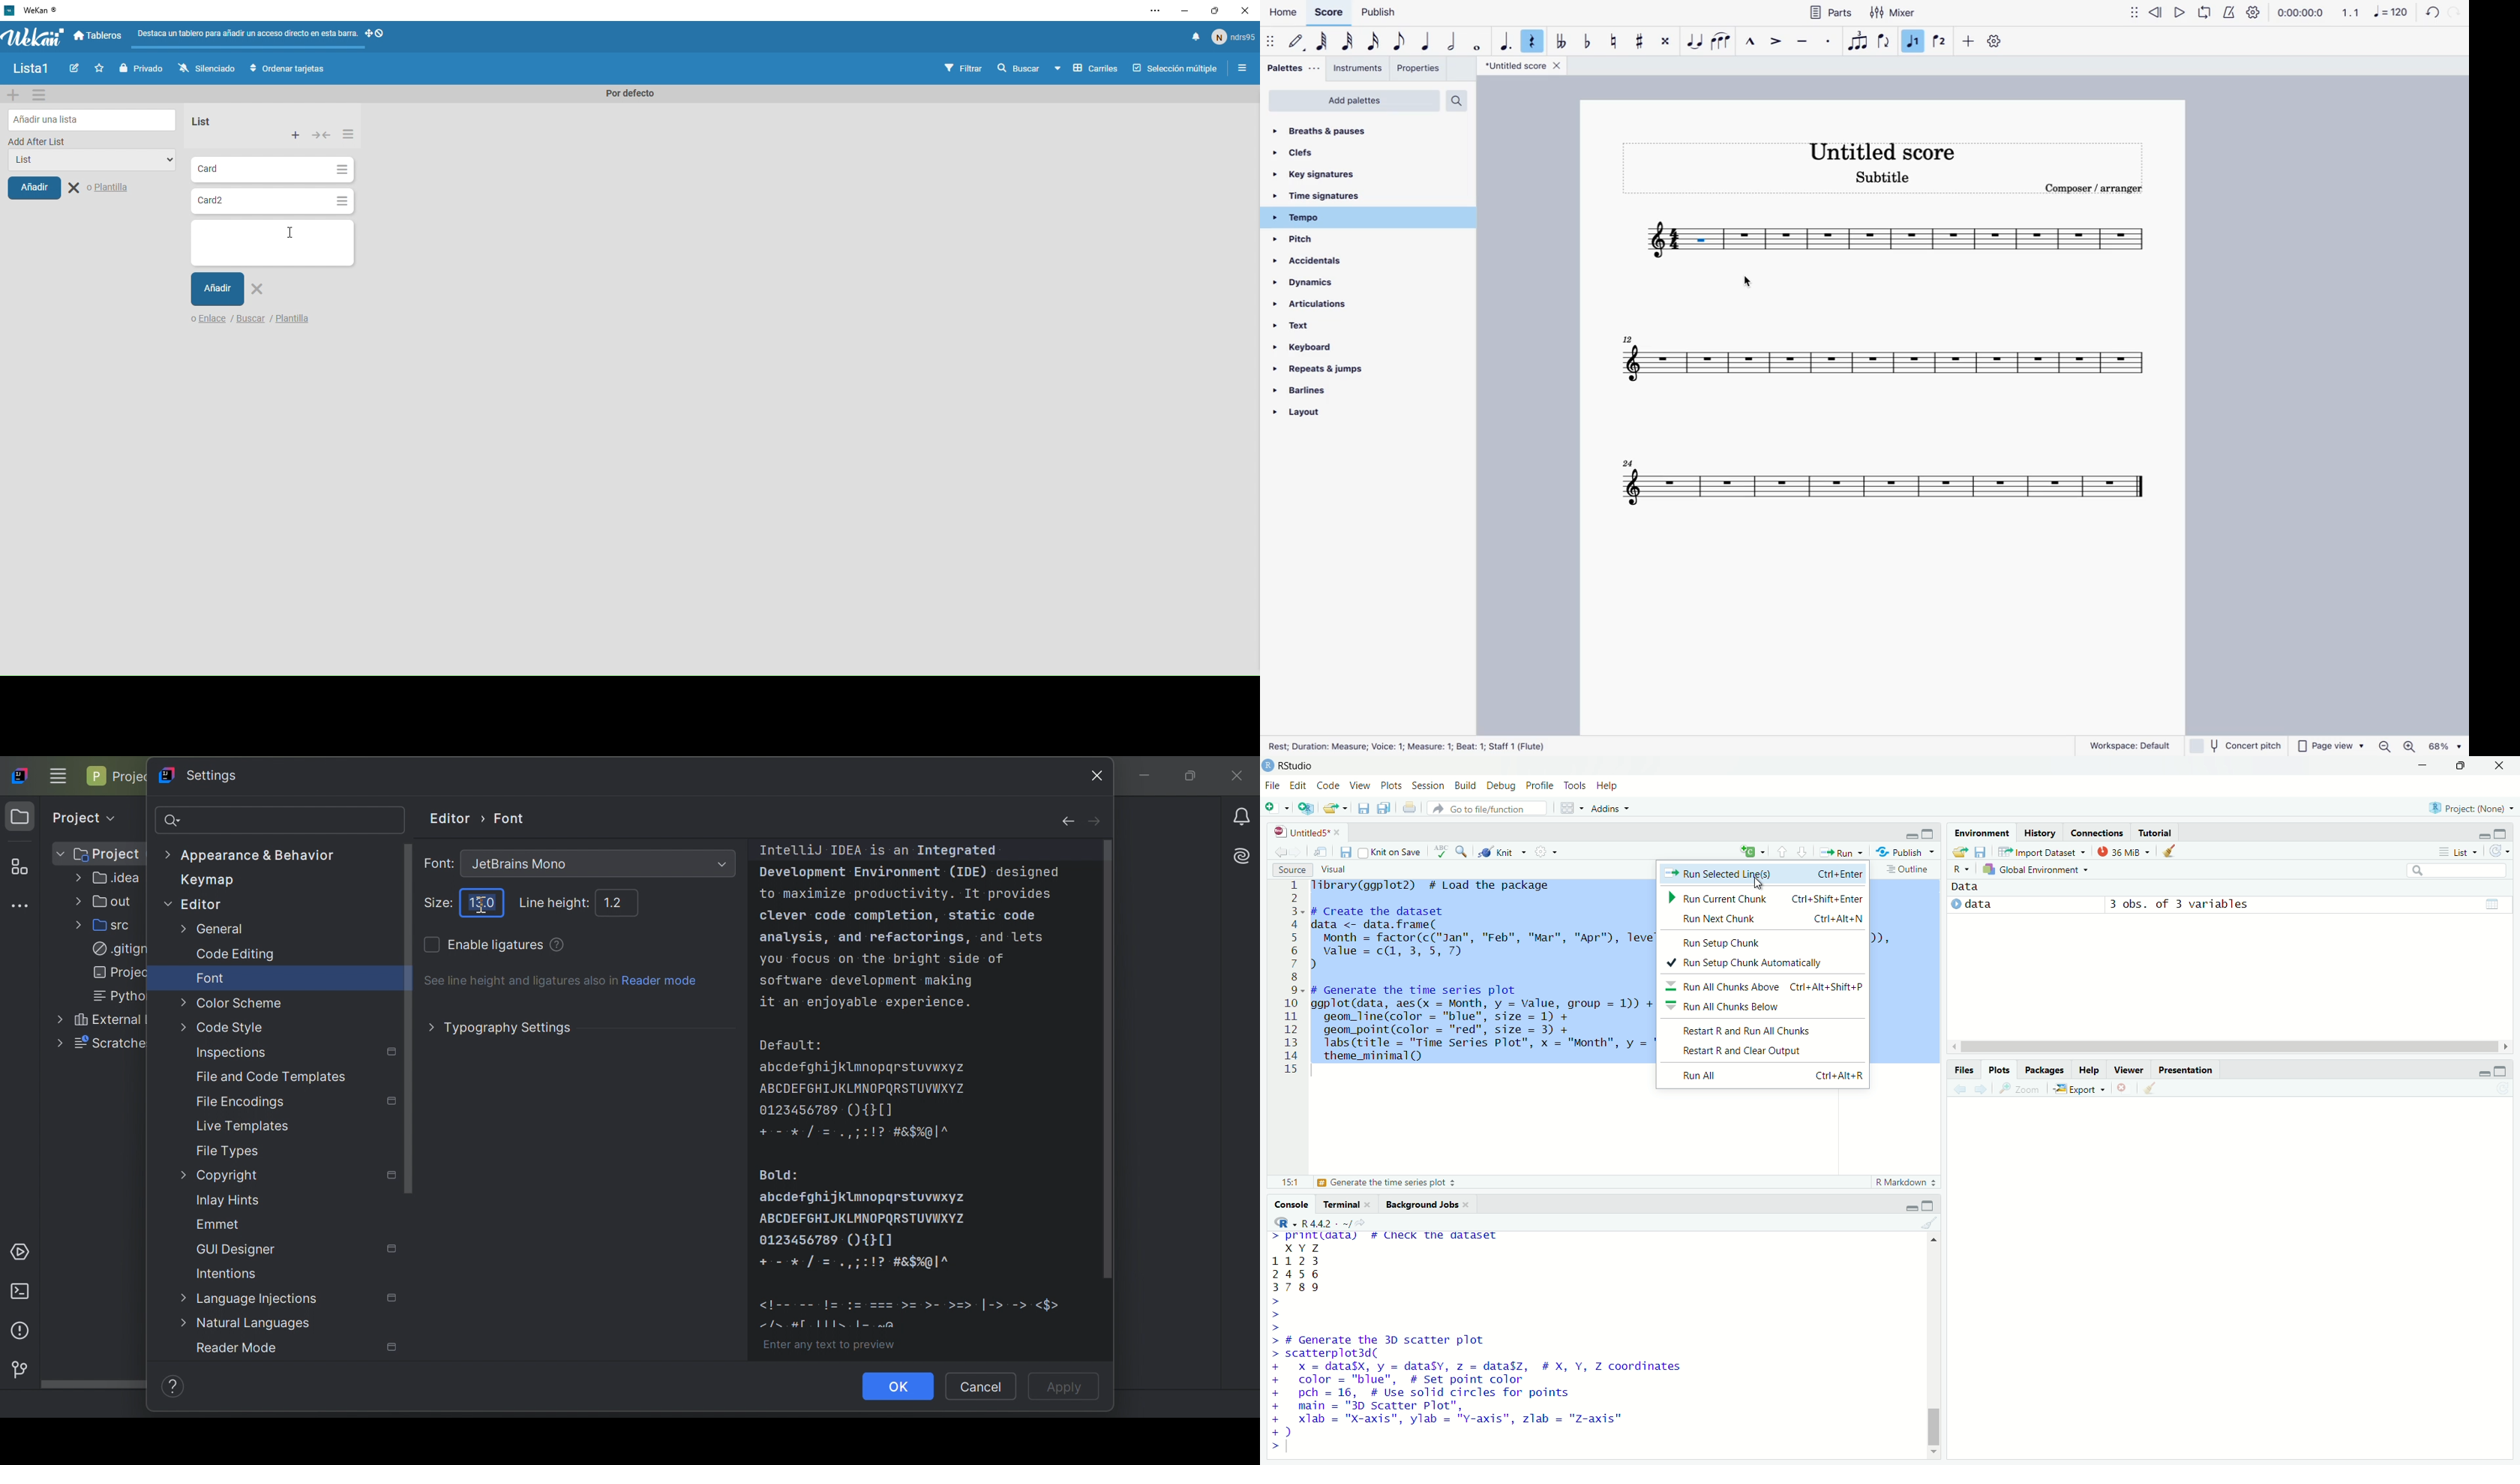 The image size is (2520, 1484). I want to click on background jobs, so click(1420, 1203).